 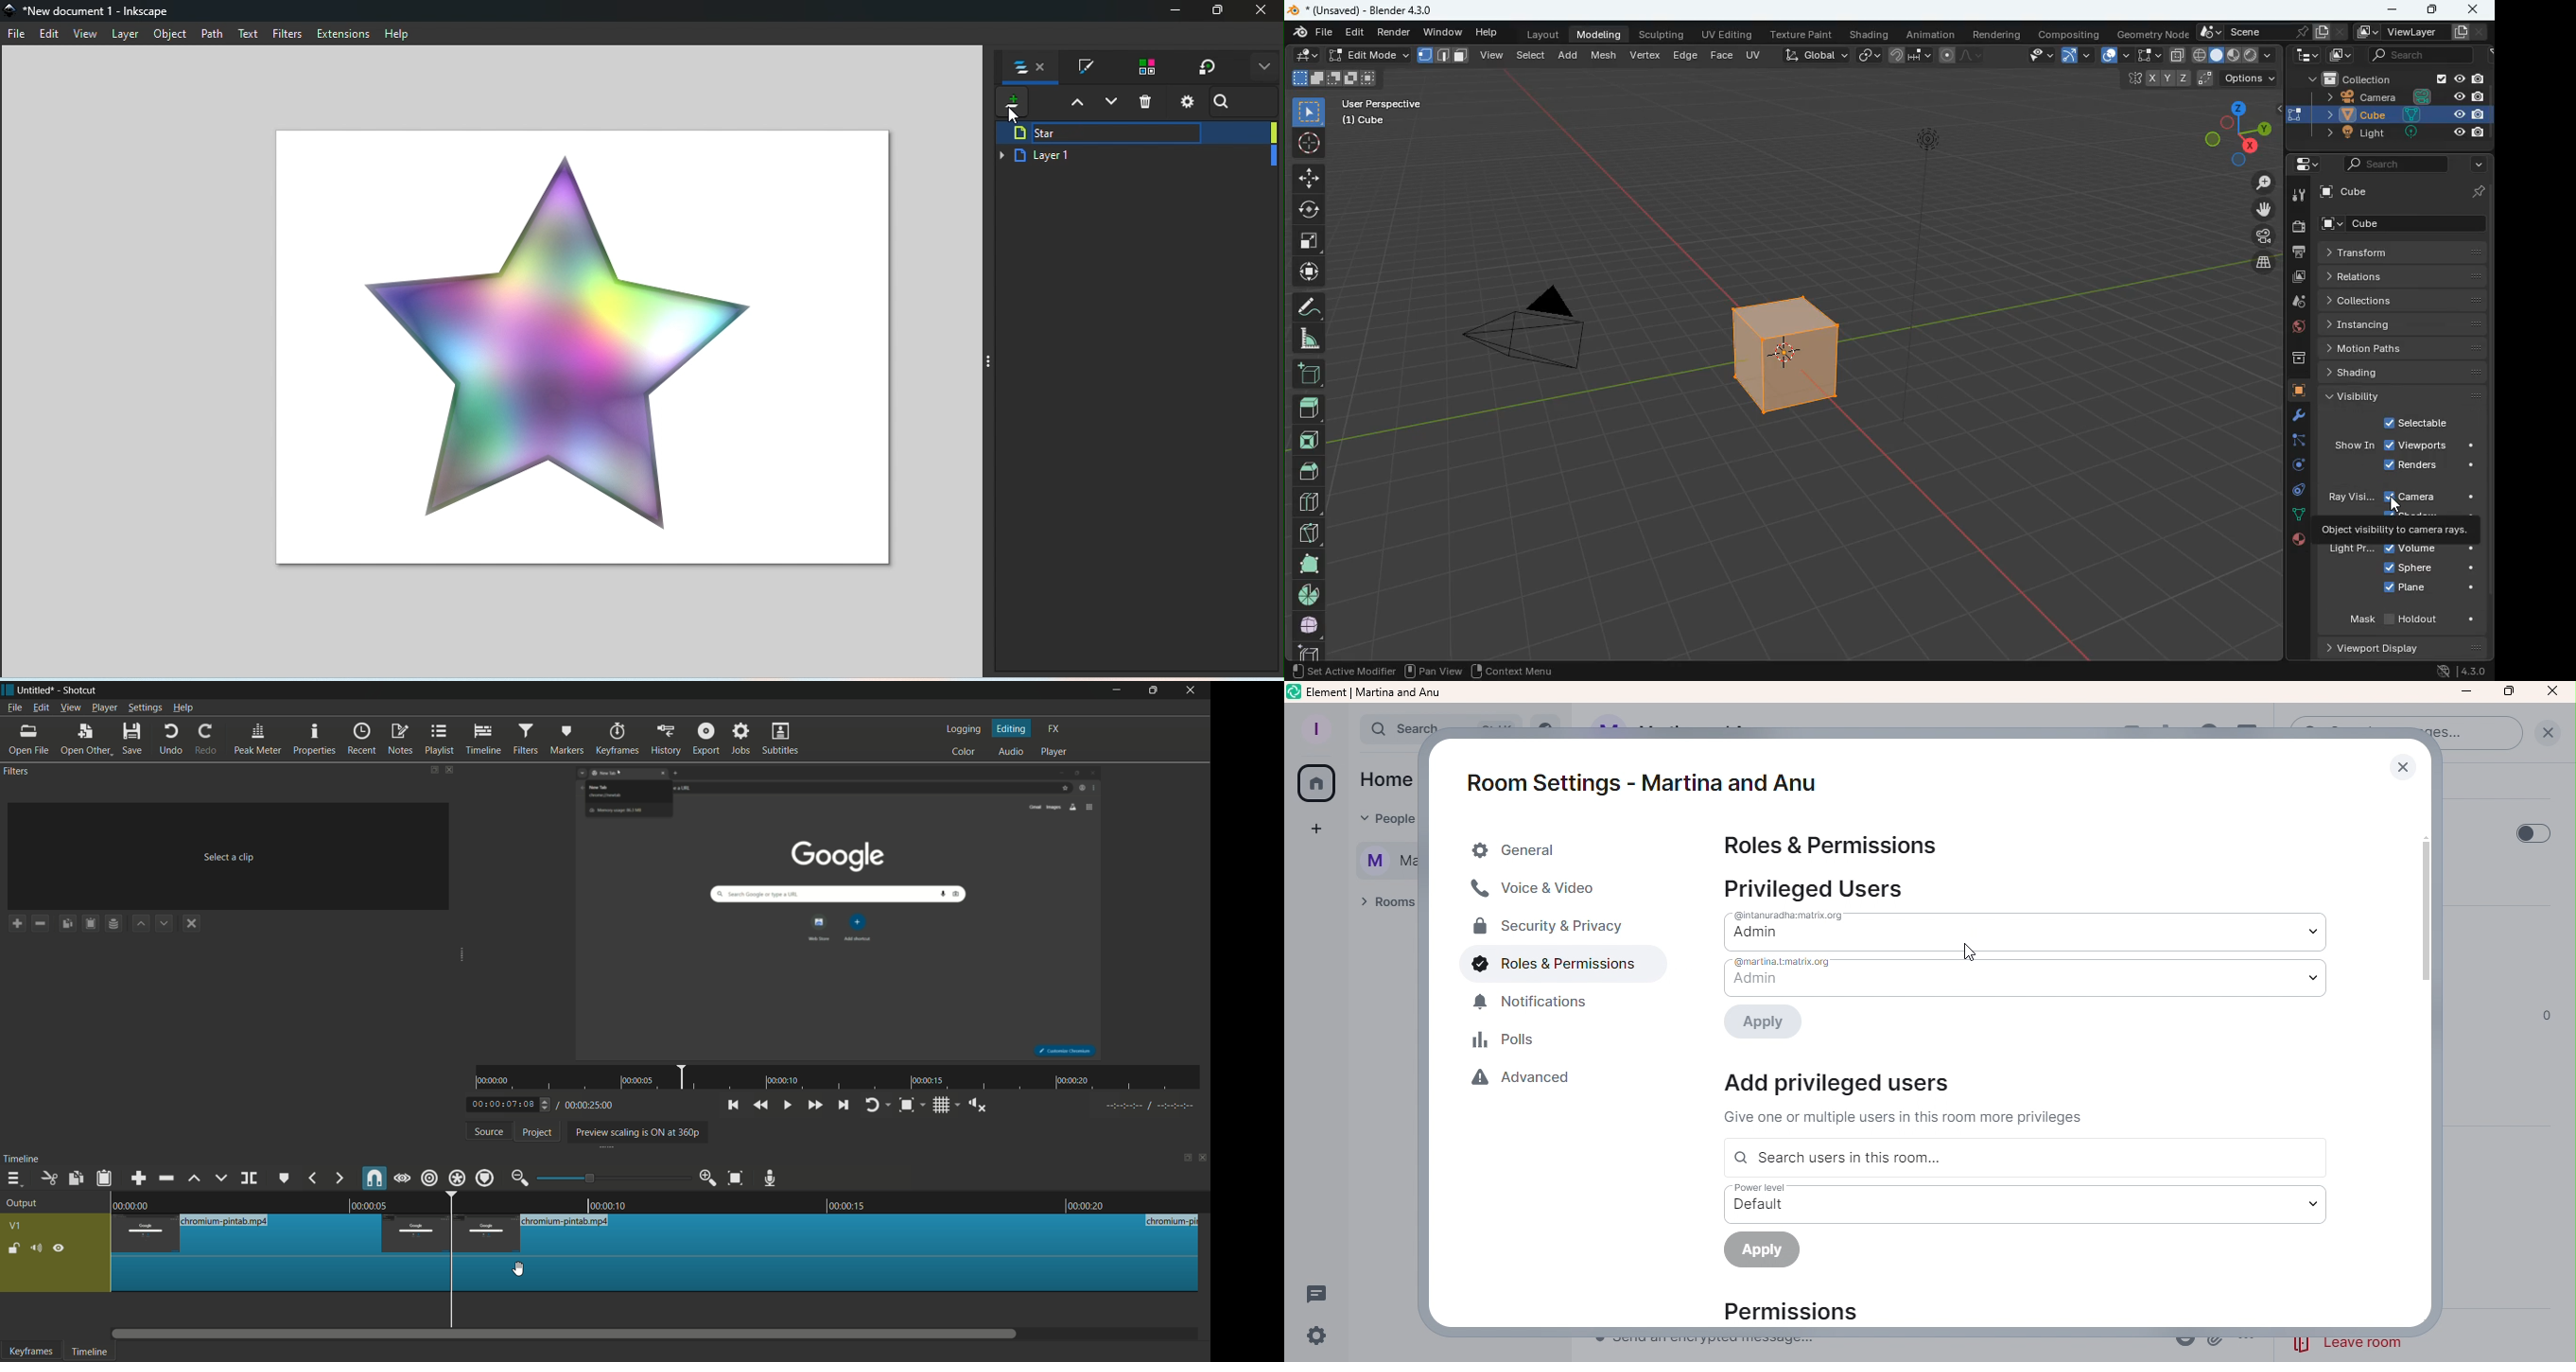 I want to click on add, so click(x=1569, y=57).